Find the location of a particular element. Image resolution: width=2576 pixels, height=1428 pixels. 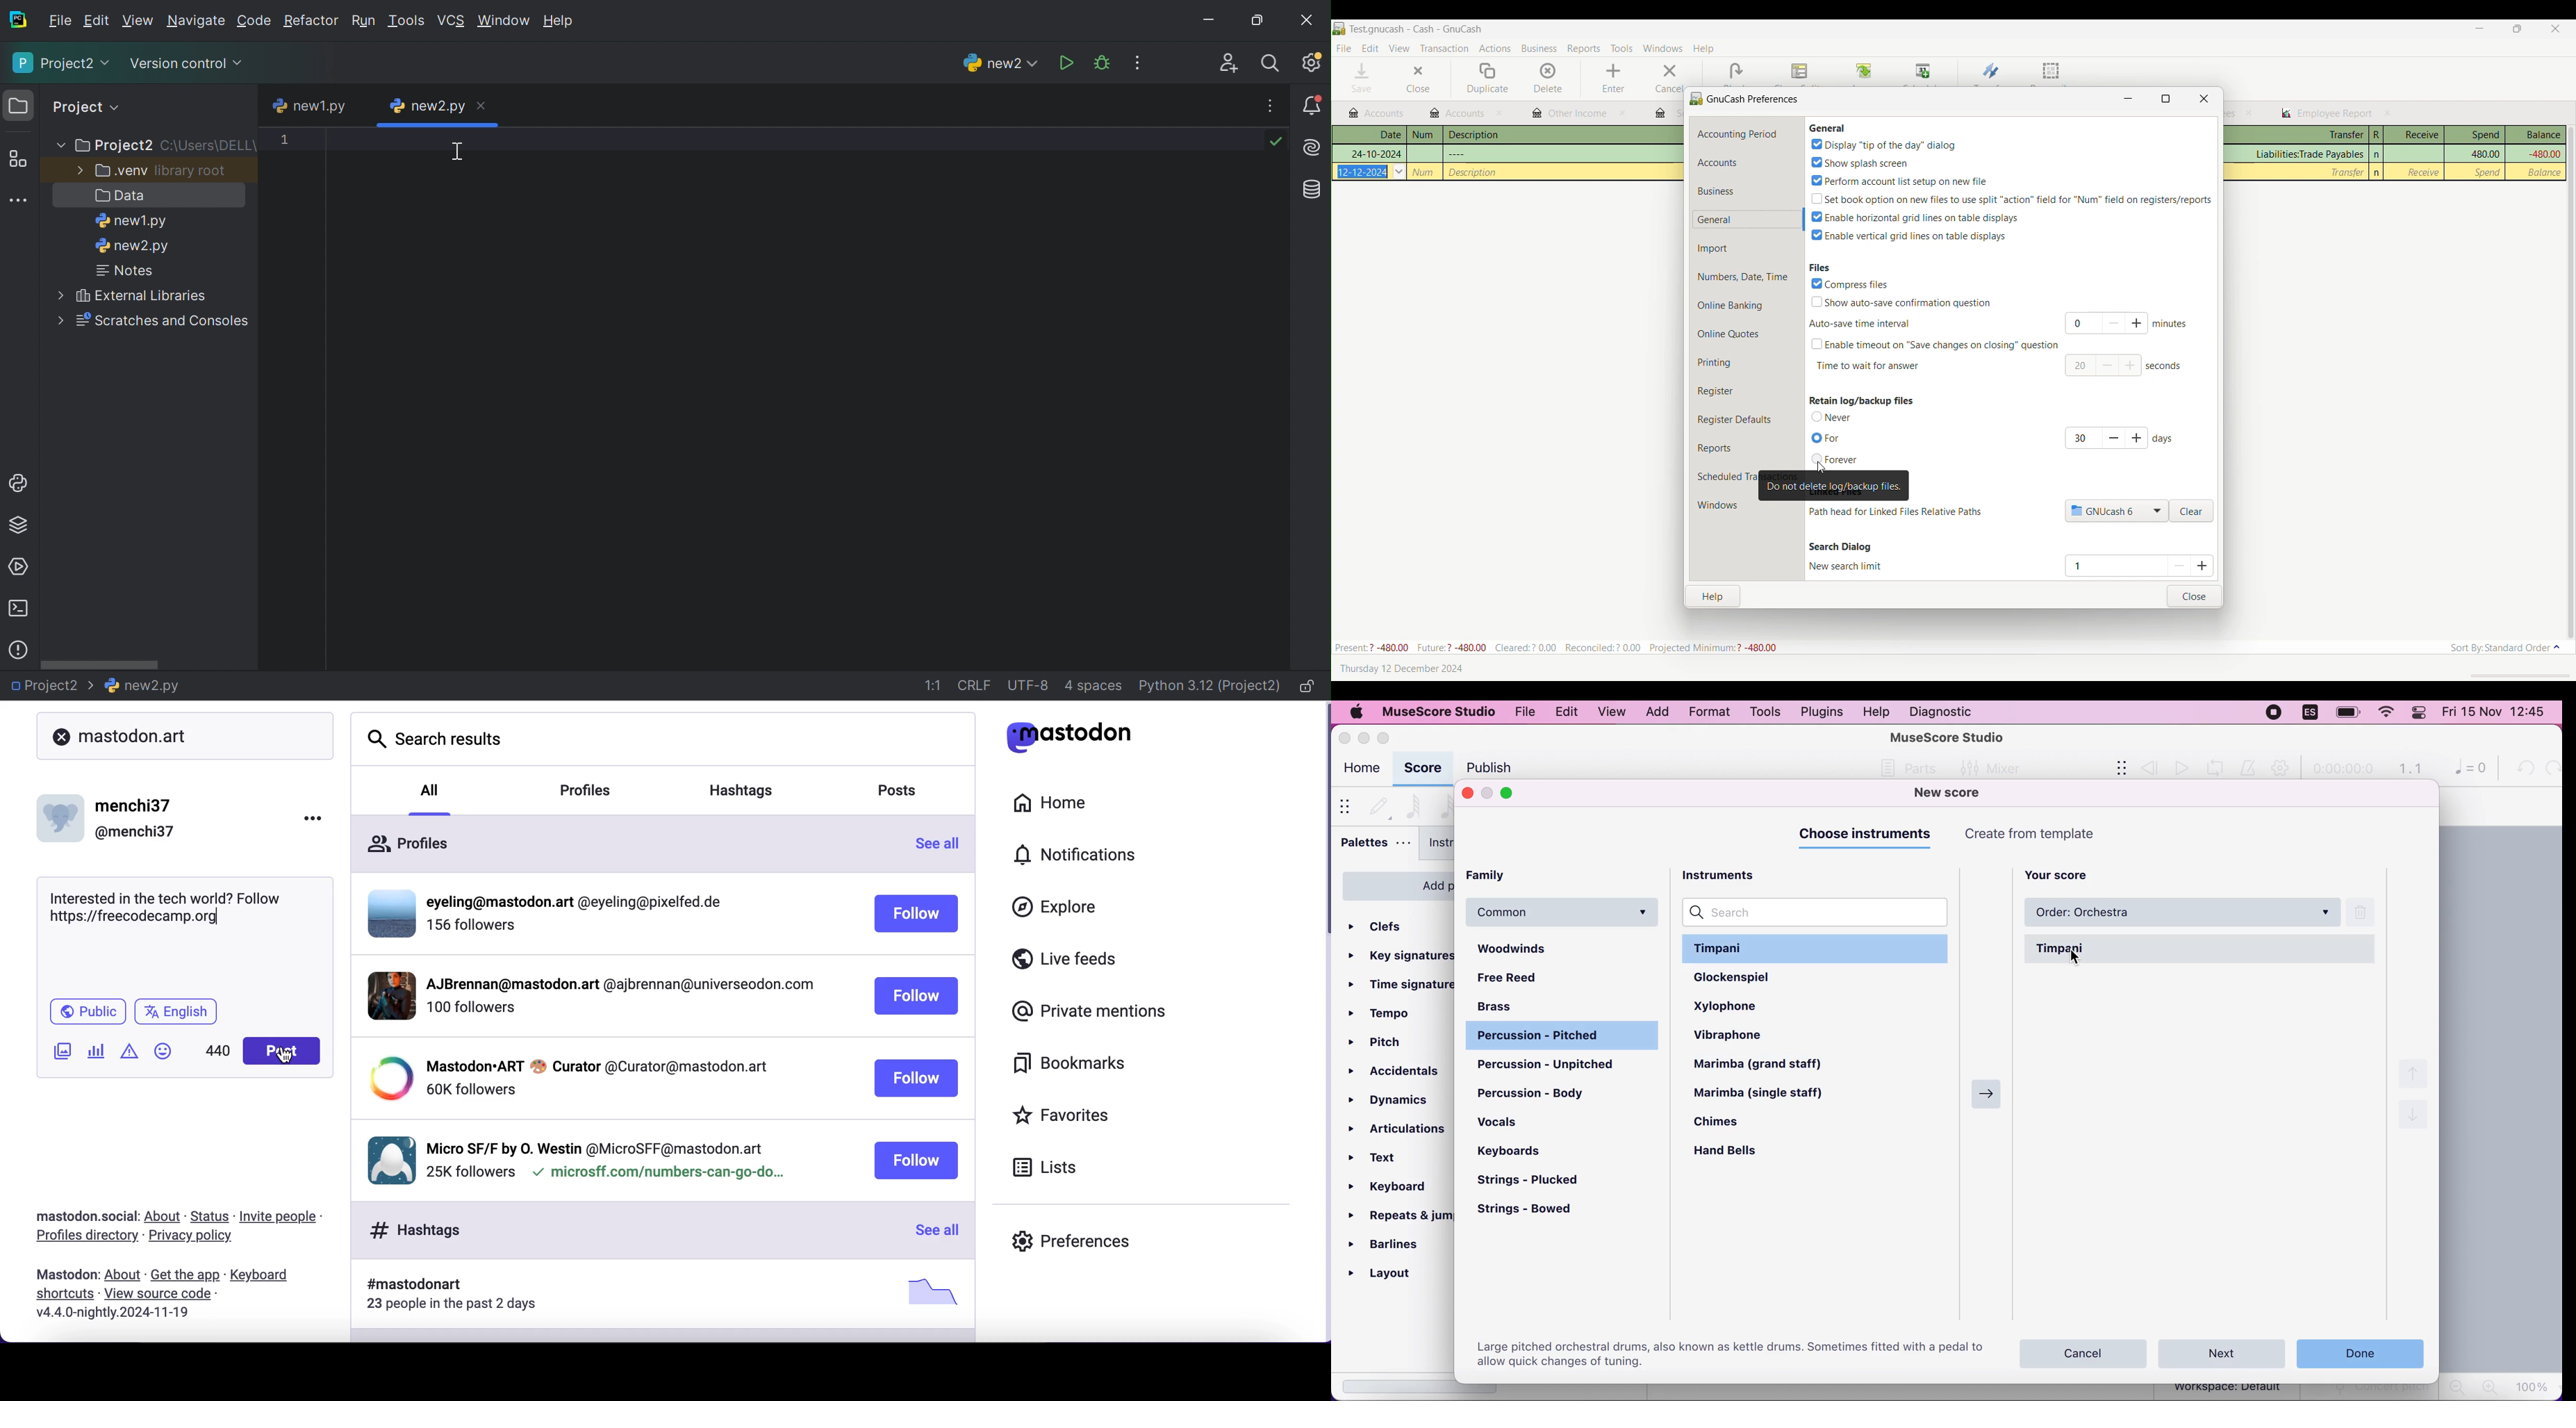

mastodon logo is located at coordinates (1067, 737).